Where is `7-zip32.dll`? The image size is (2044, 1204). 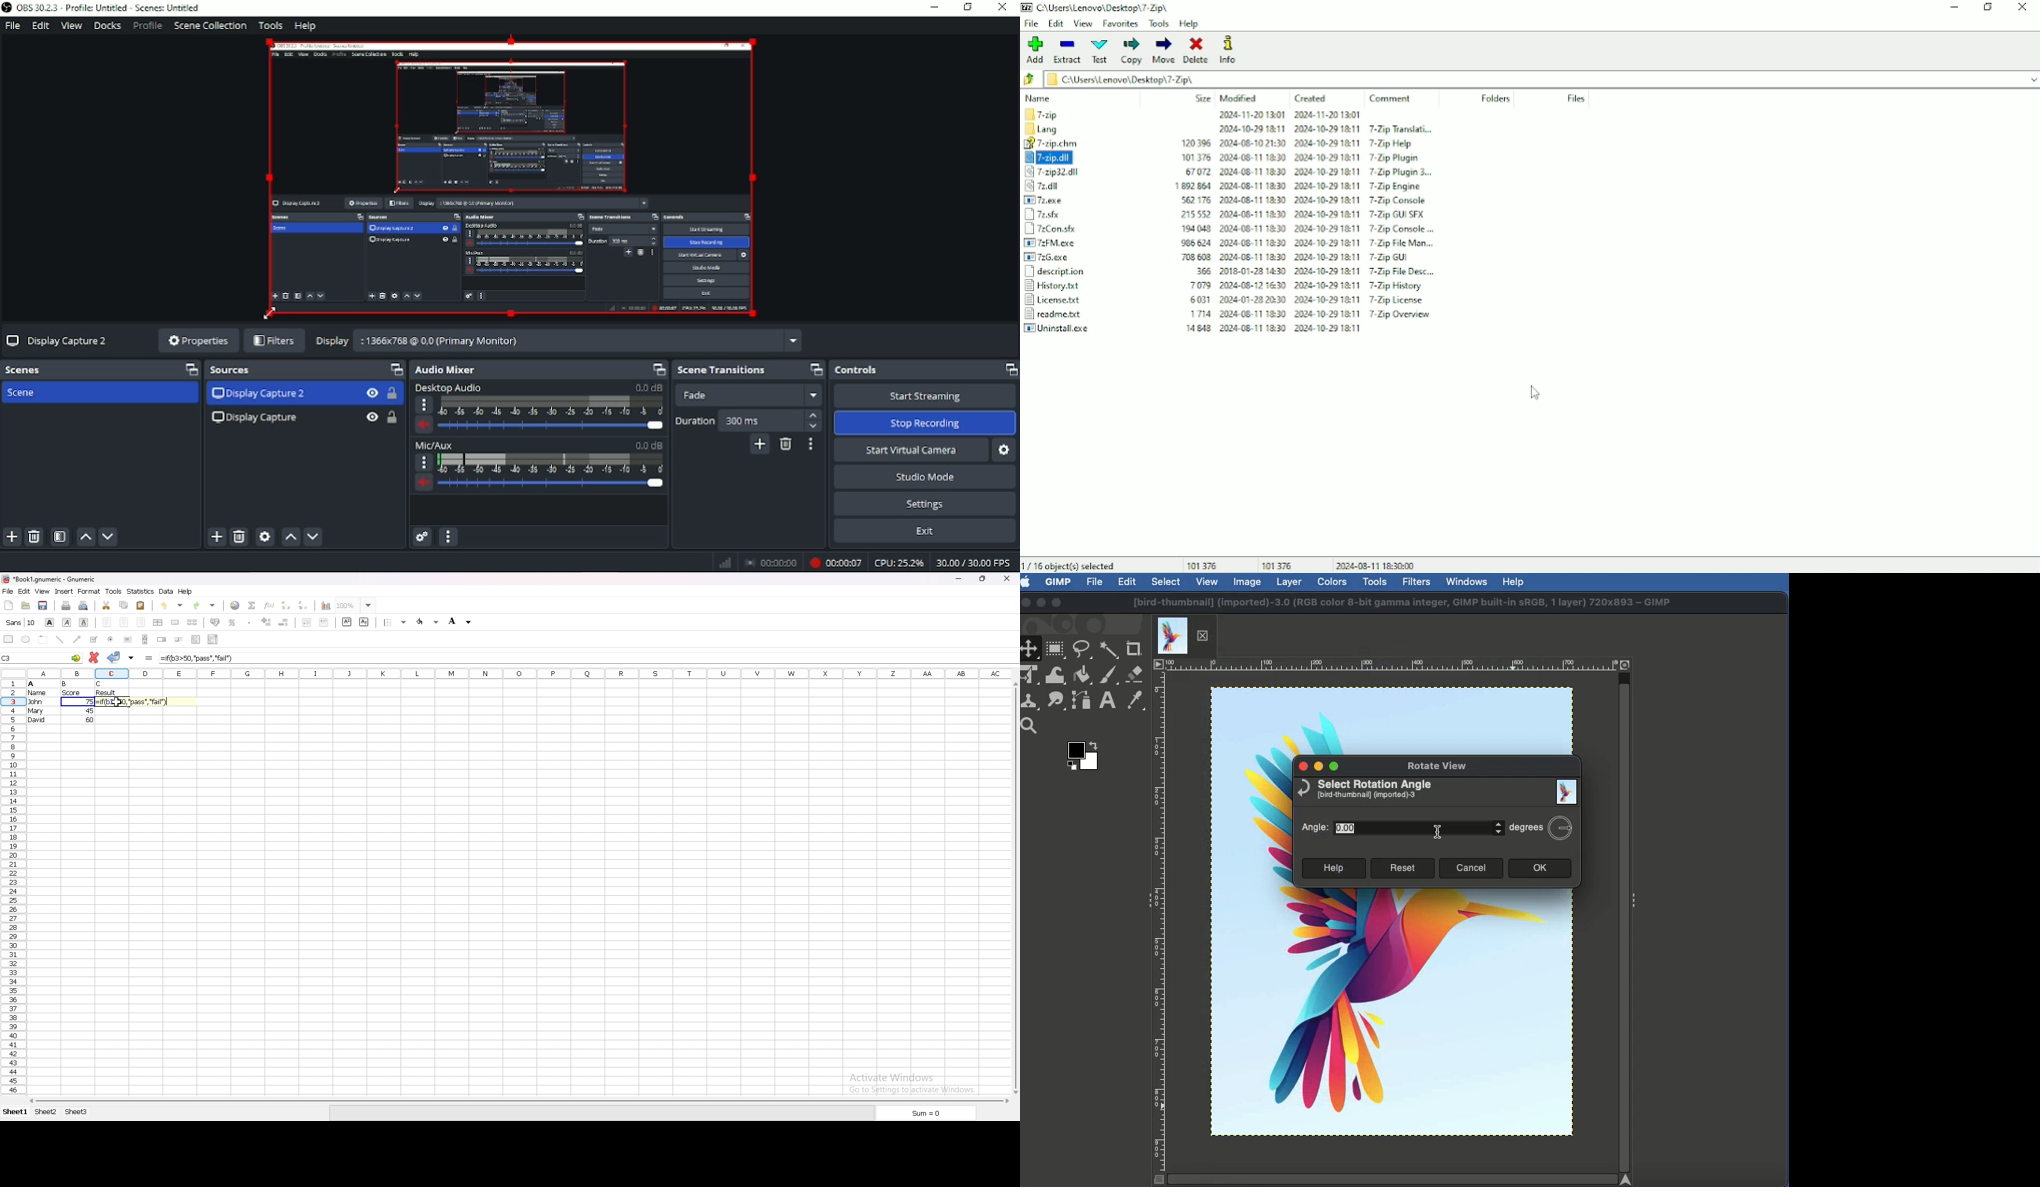
7-zip32.dll is located at coordinates (1070, 176).